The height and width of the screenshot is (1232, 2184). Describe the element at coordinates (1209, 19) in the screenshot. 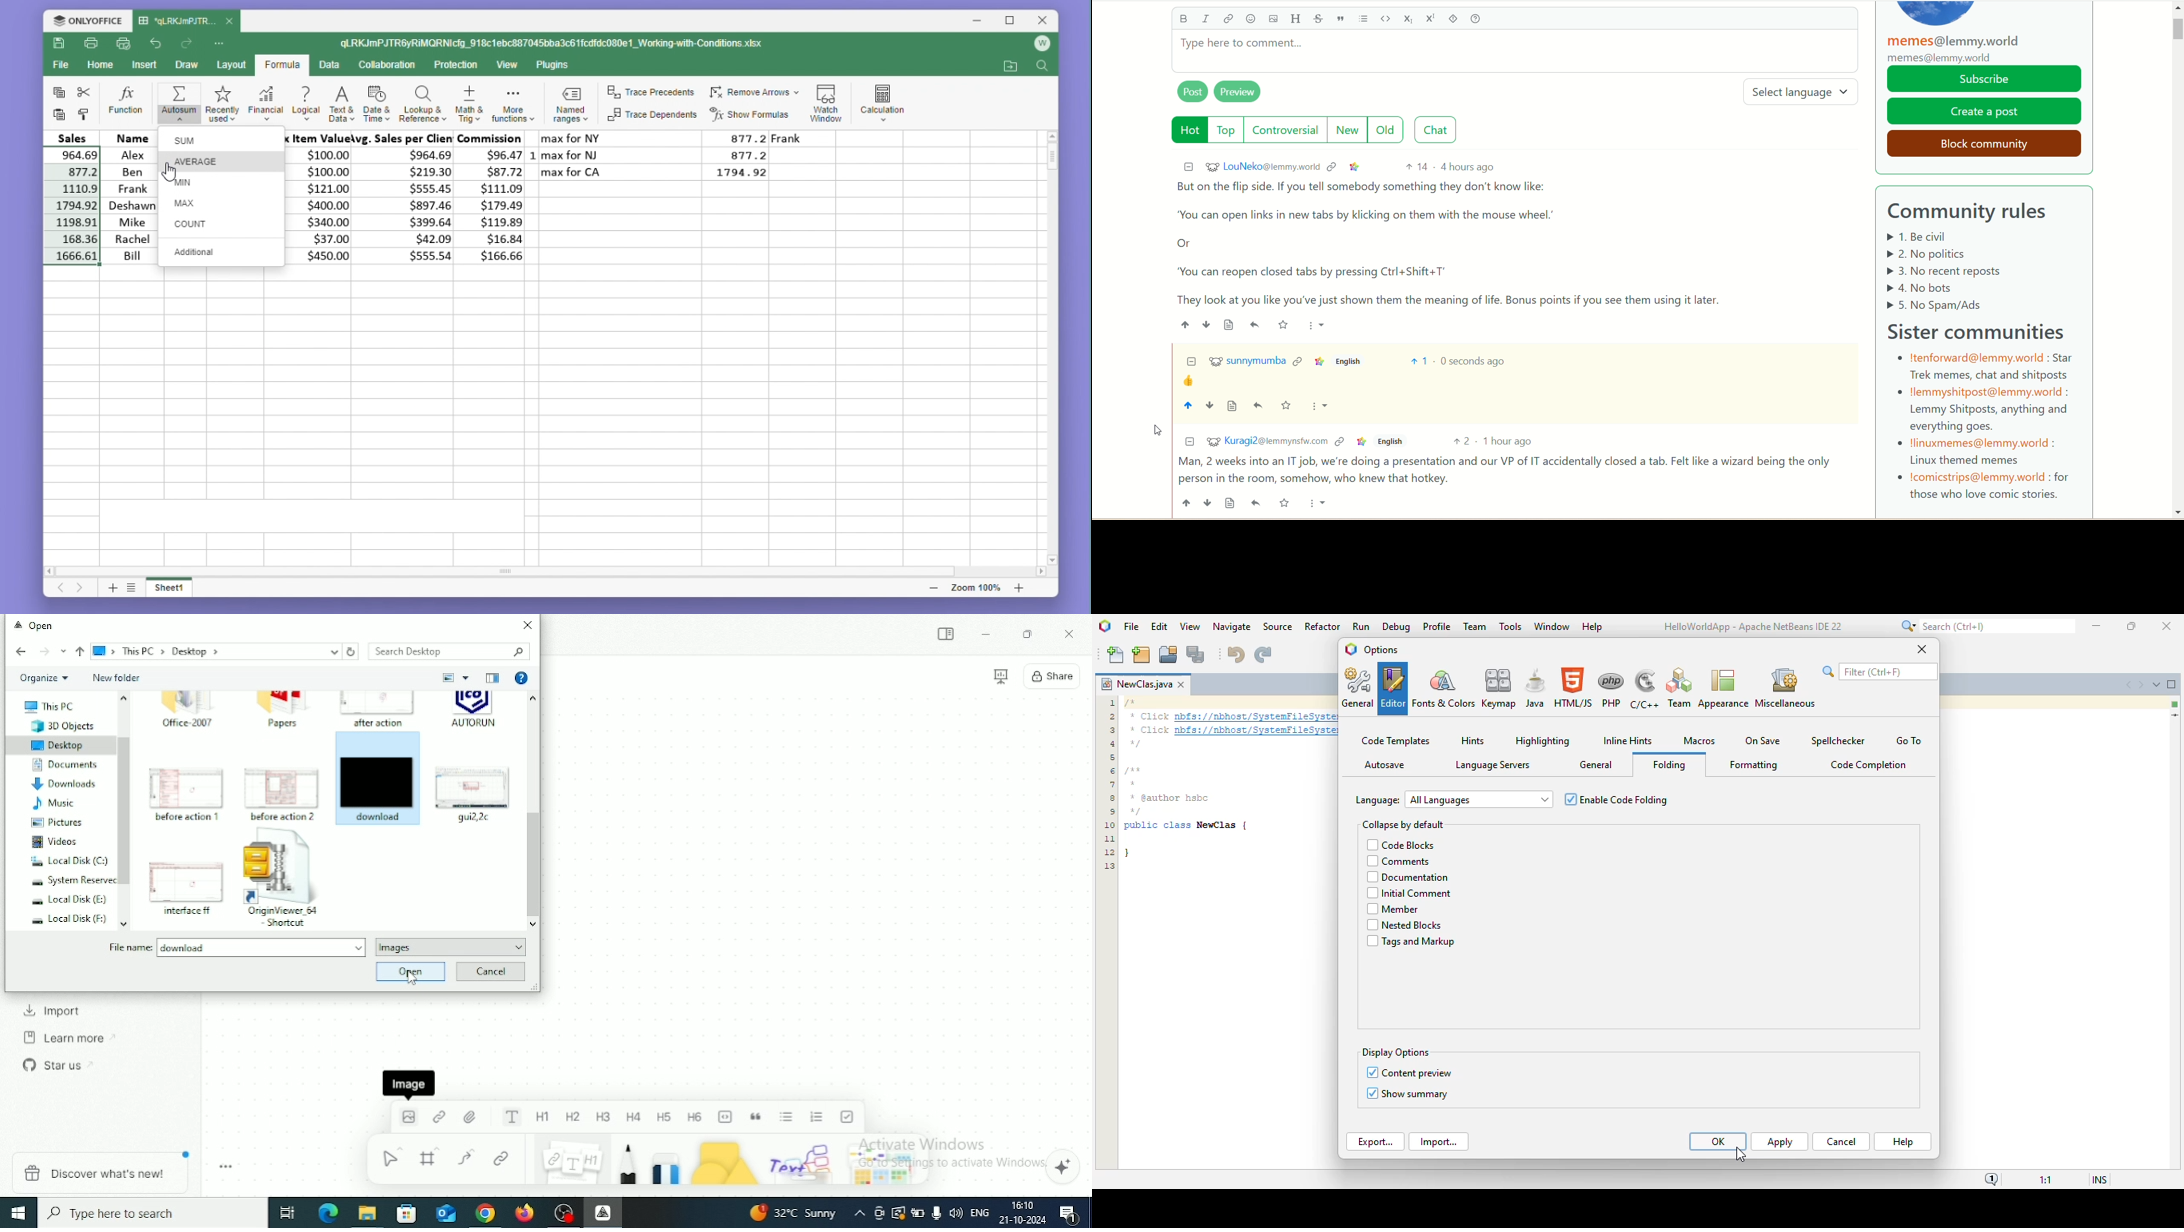

I see `italics` at that location.